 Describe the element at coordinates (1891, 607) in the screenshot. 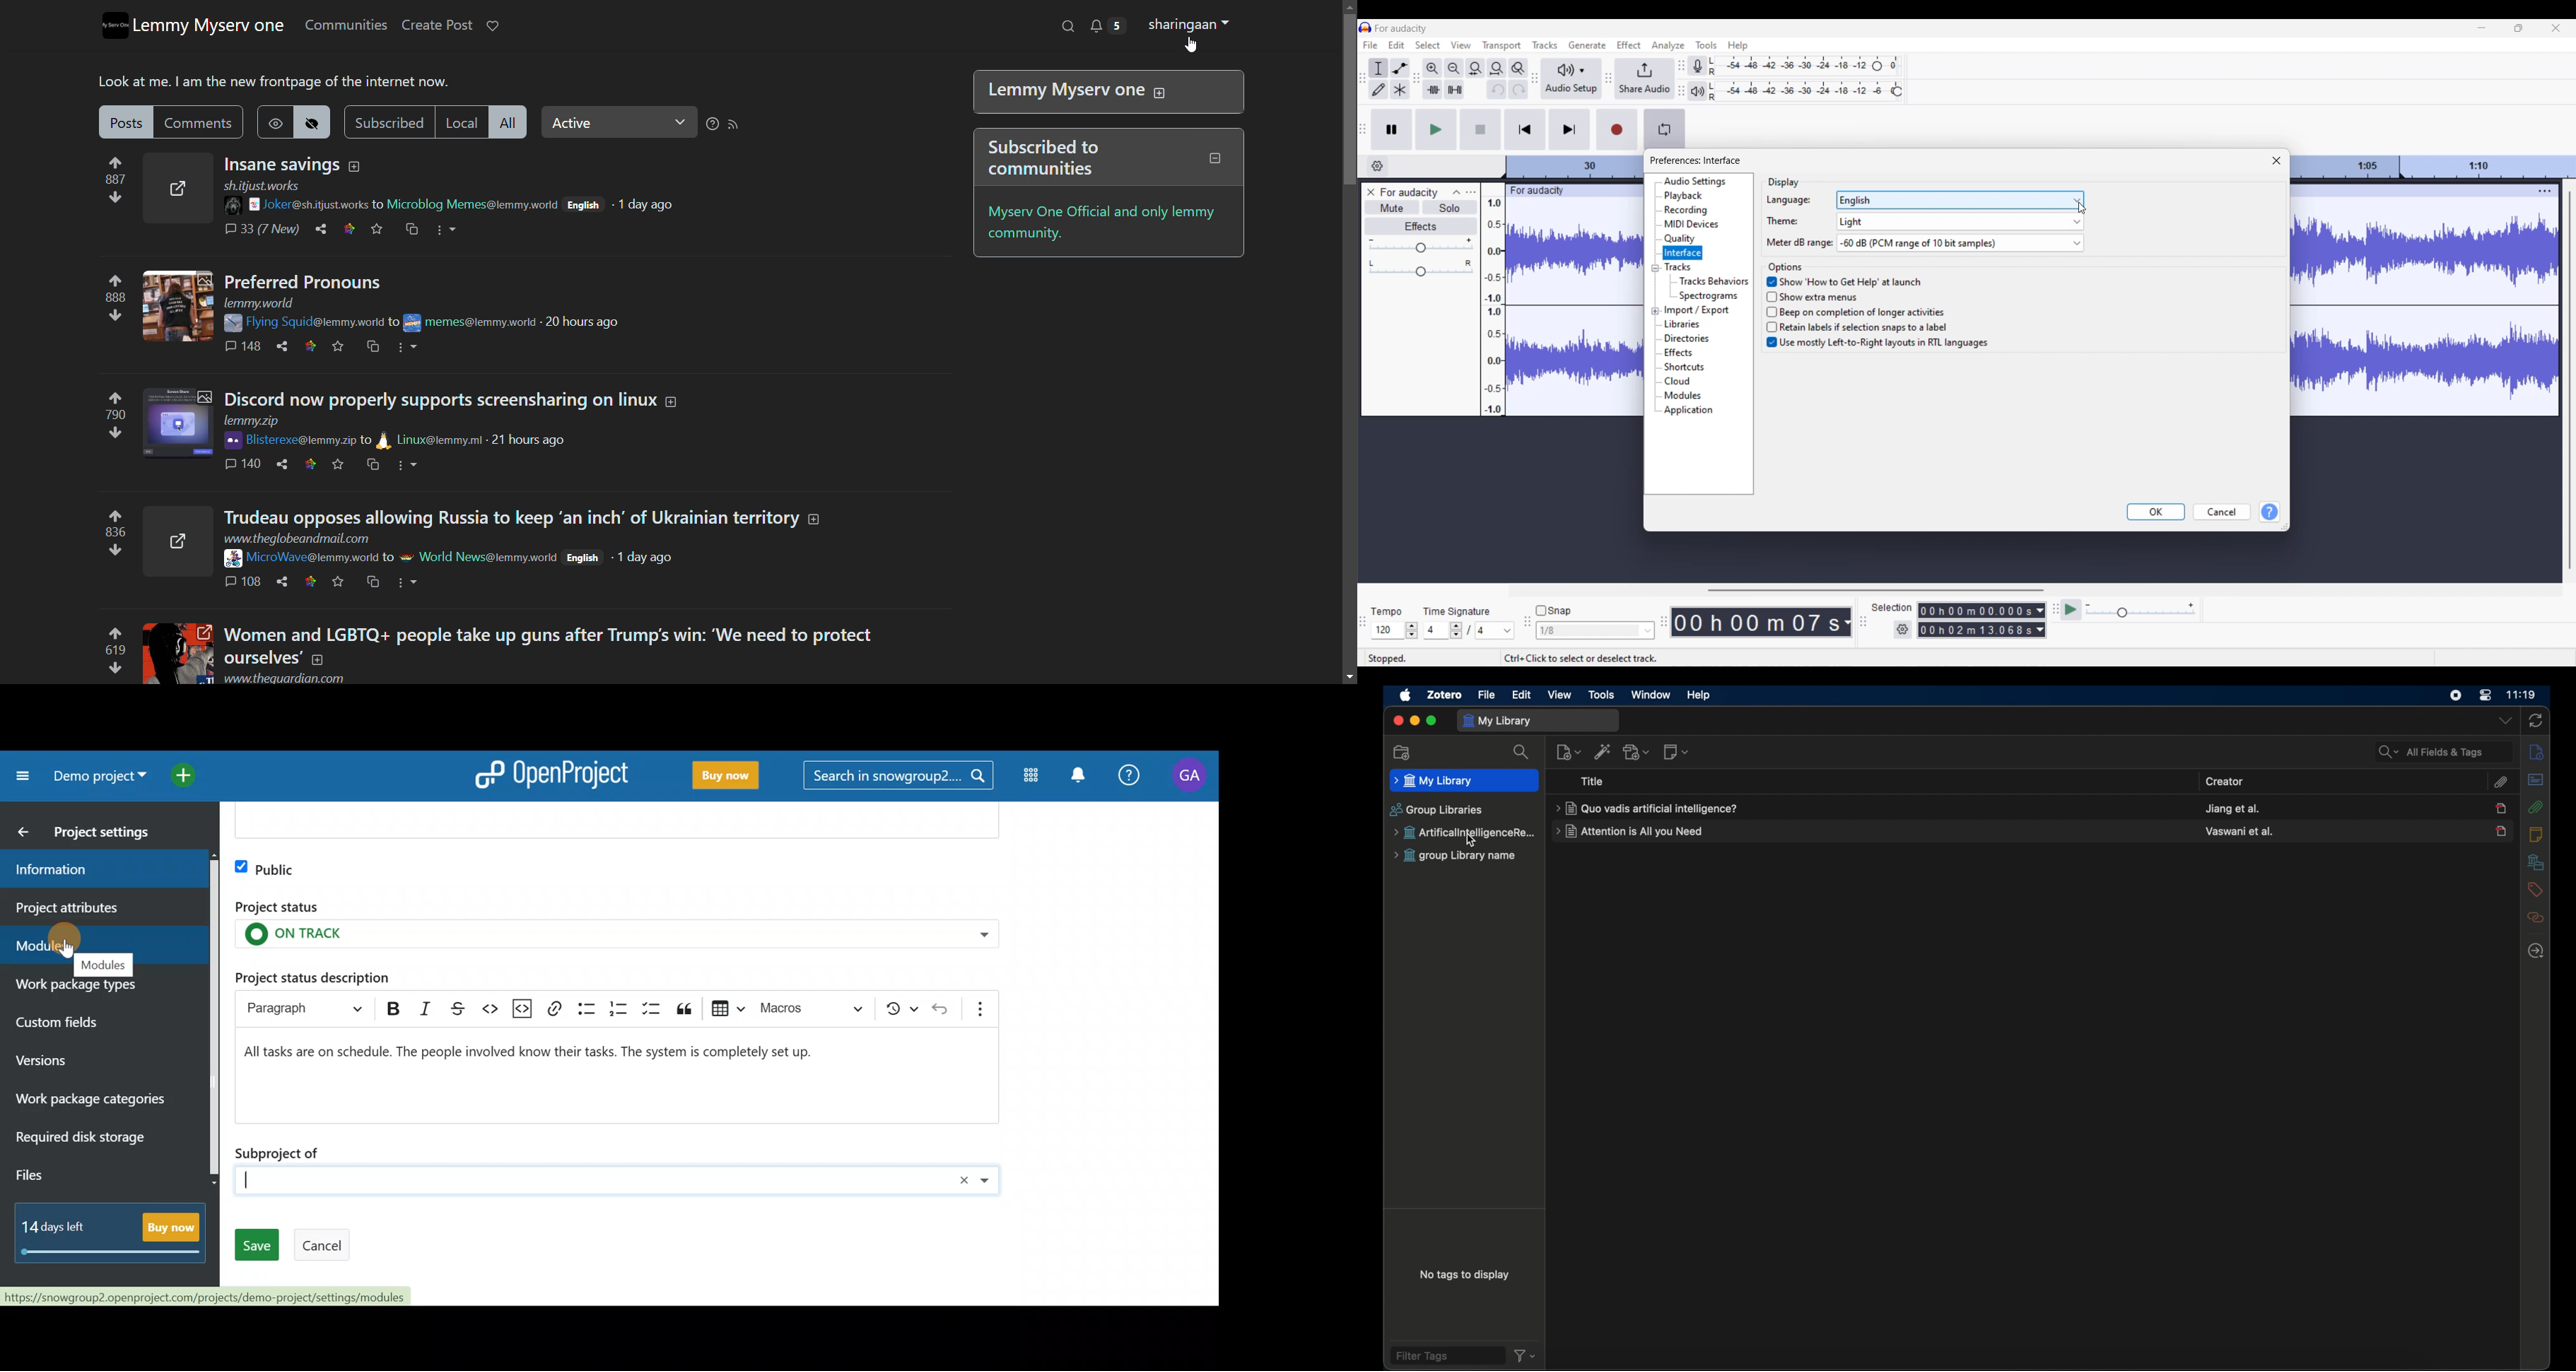

I see `selection` at that location.